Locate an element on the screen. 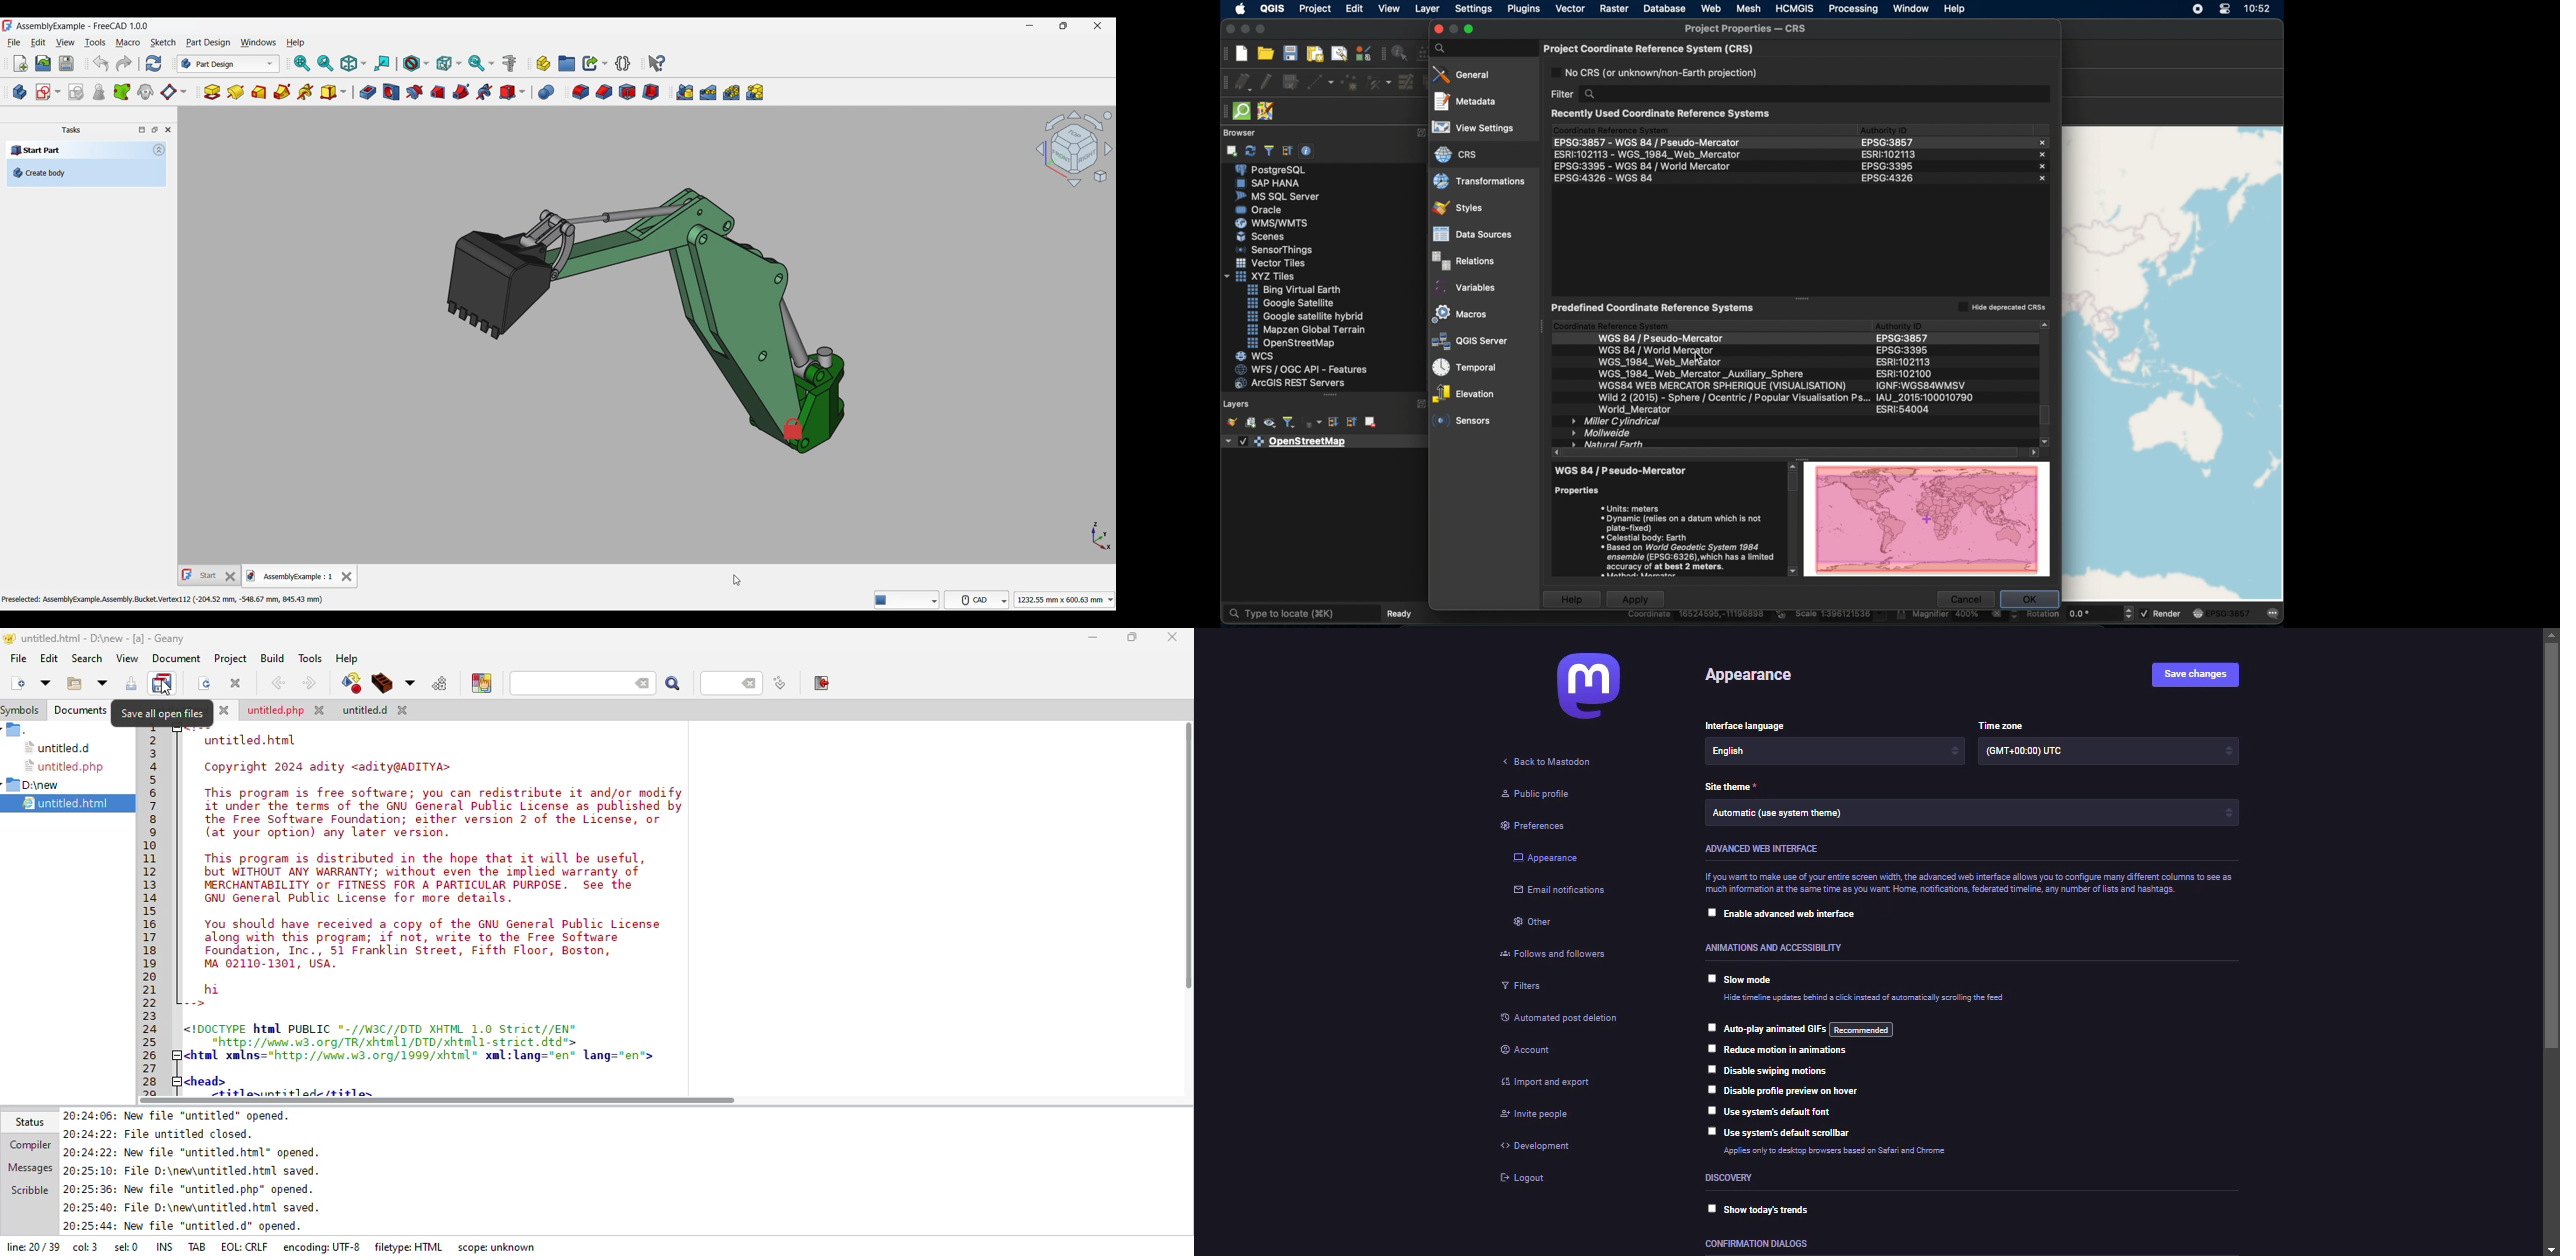 Image resolution: width=2576 pixels, height=1260 pixels. Create an additive primitive is located at coordinates (334, 92).